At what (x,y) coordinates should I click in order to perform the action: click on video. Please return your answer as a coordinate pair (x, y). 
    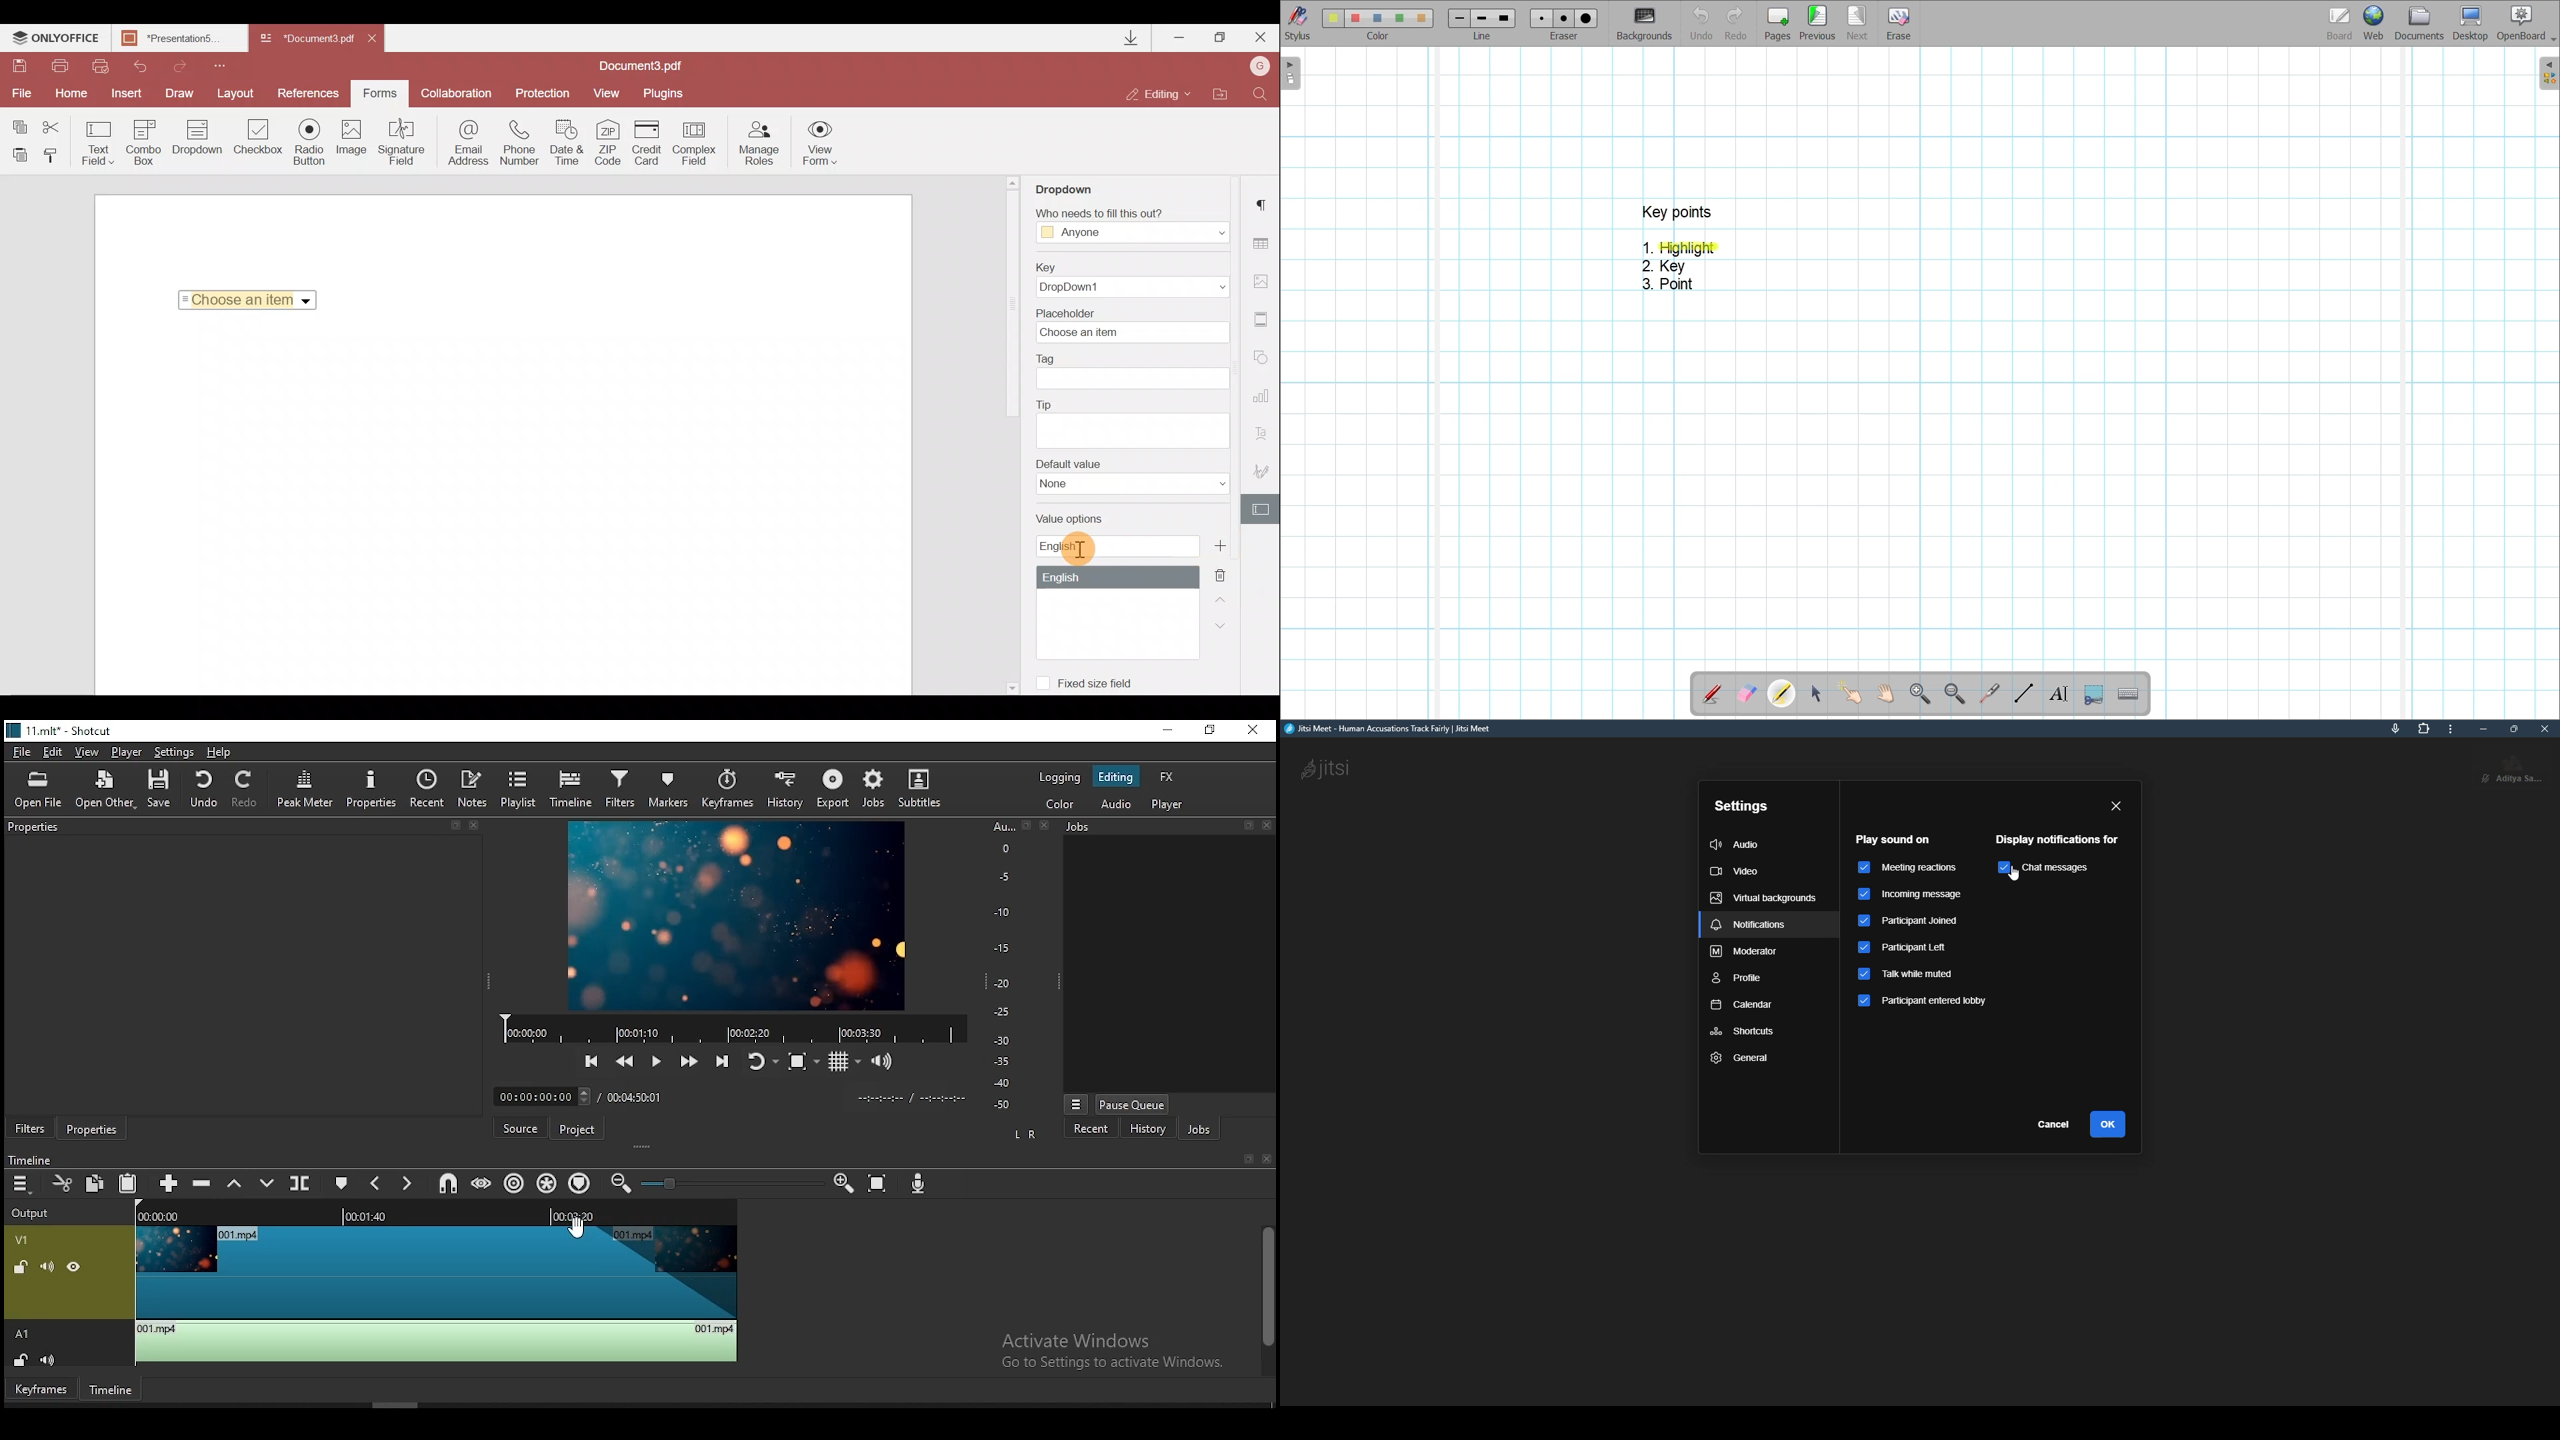
    Looking at the image, I should click on (1737, 871).